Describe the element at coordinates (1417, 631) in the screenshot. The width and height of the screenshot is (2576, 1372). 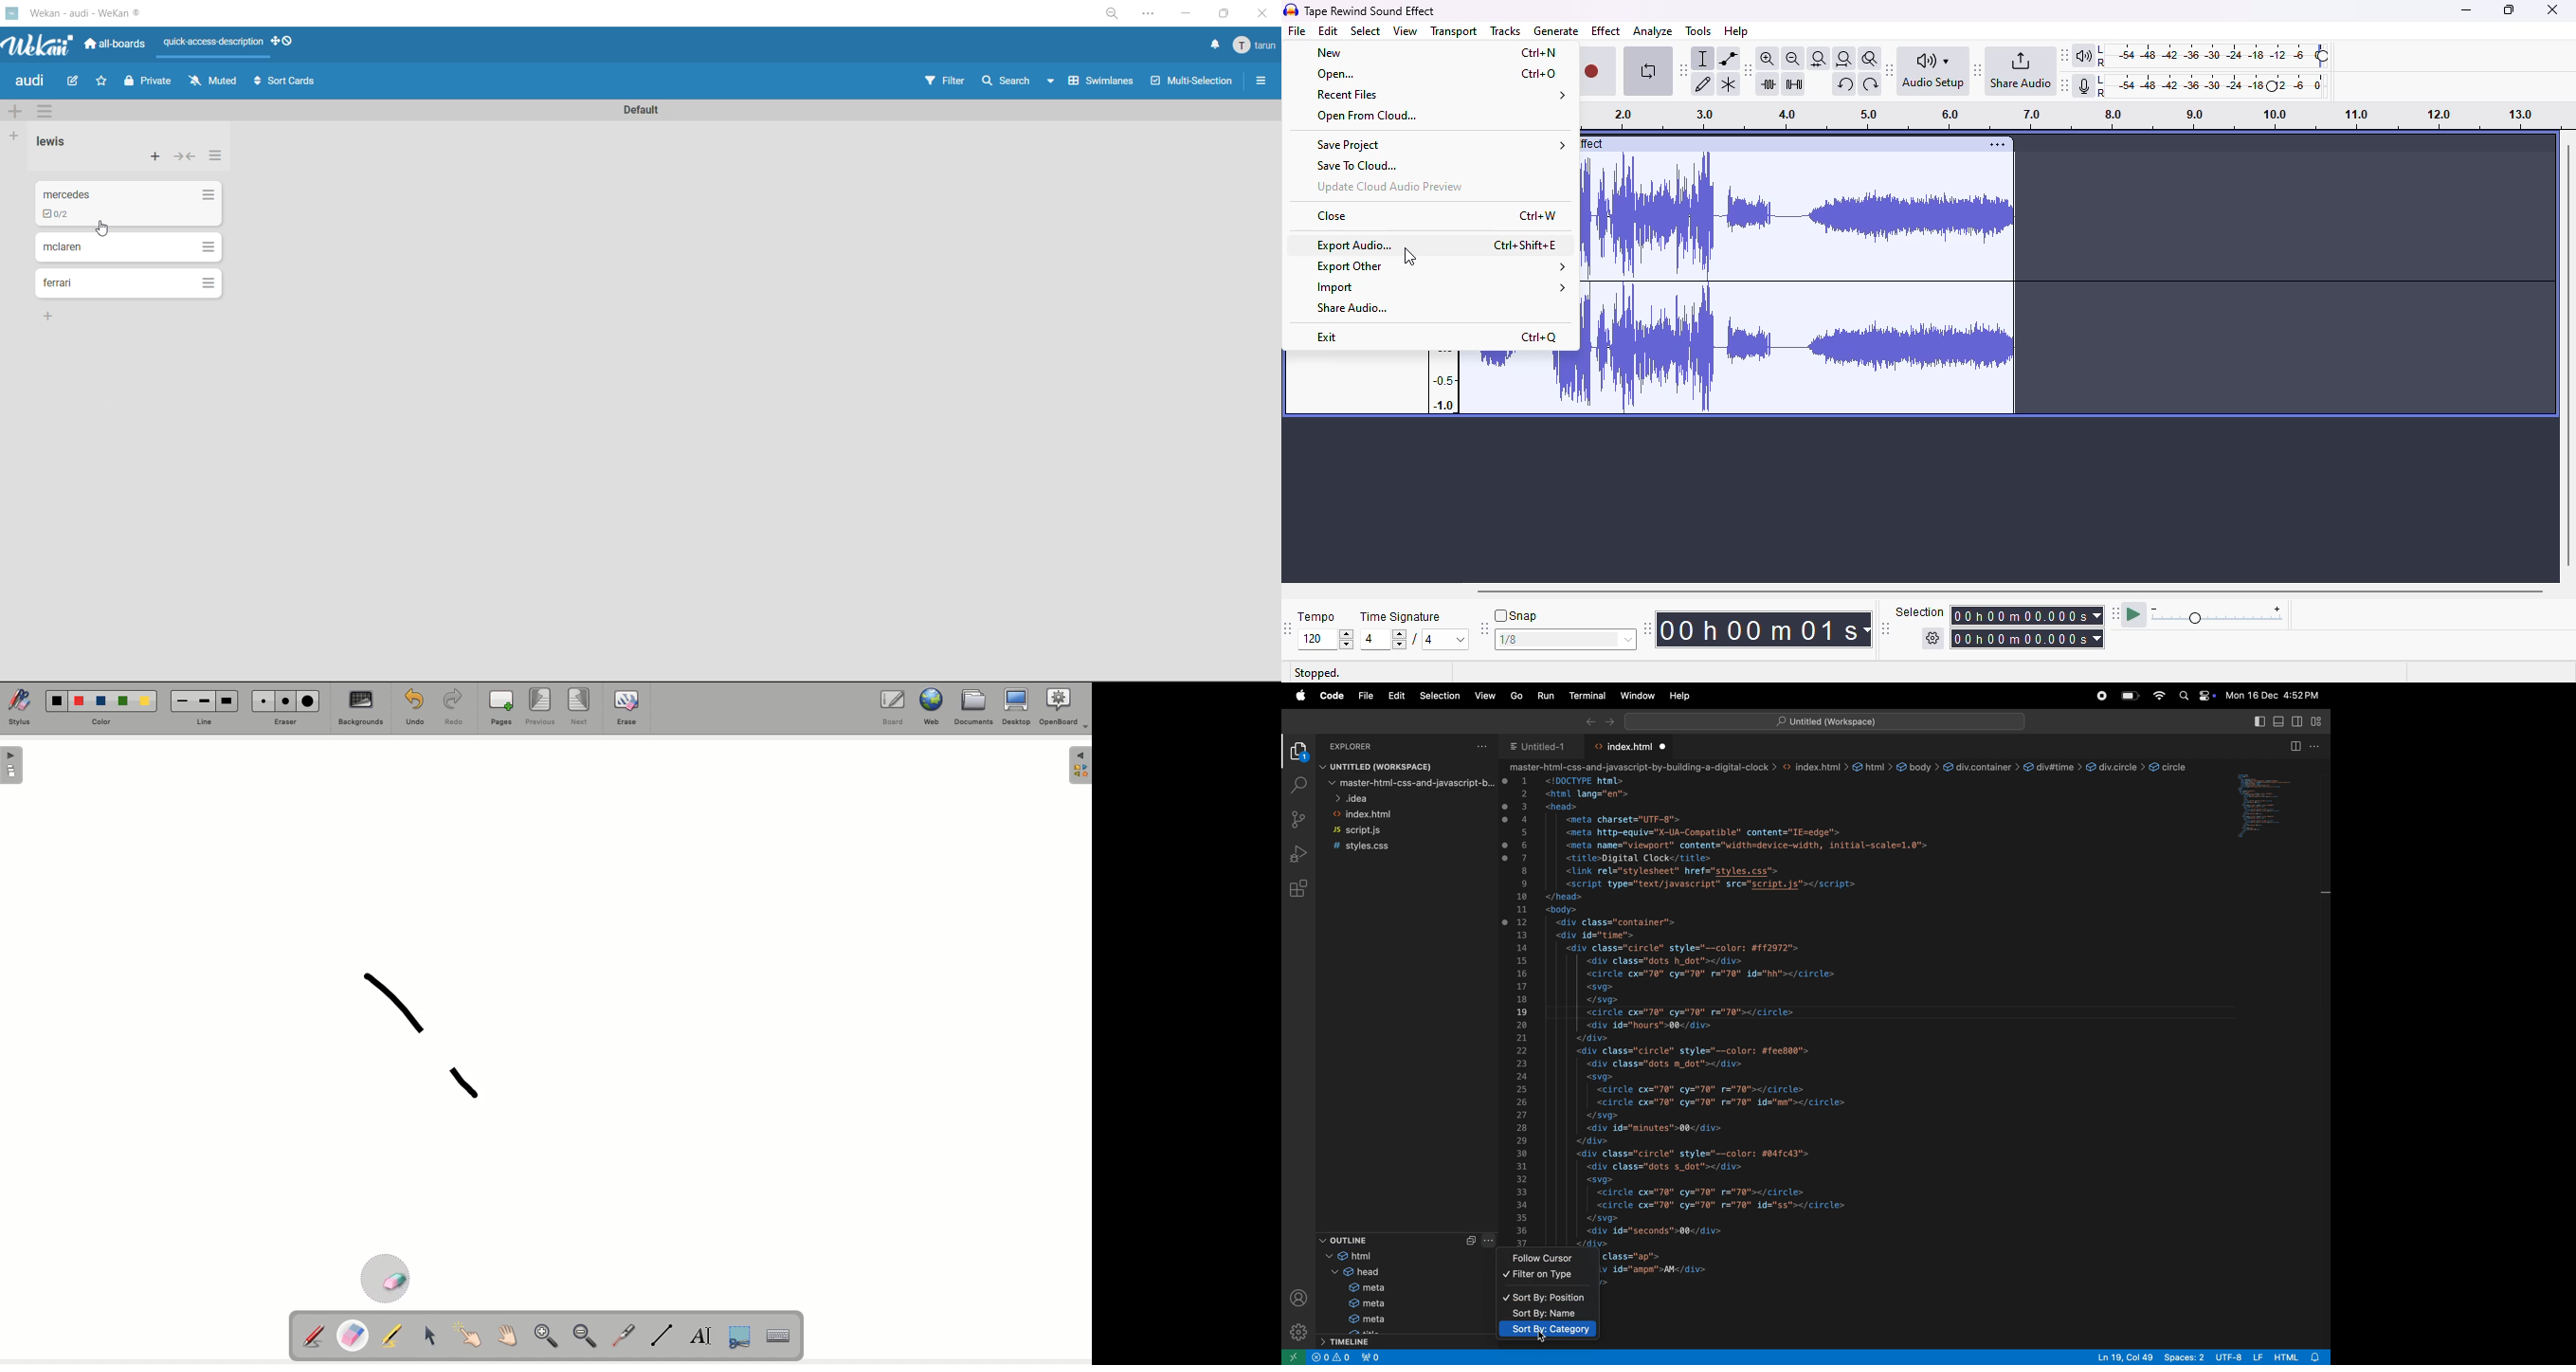
I see `time signature` at that location.